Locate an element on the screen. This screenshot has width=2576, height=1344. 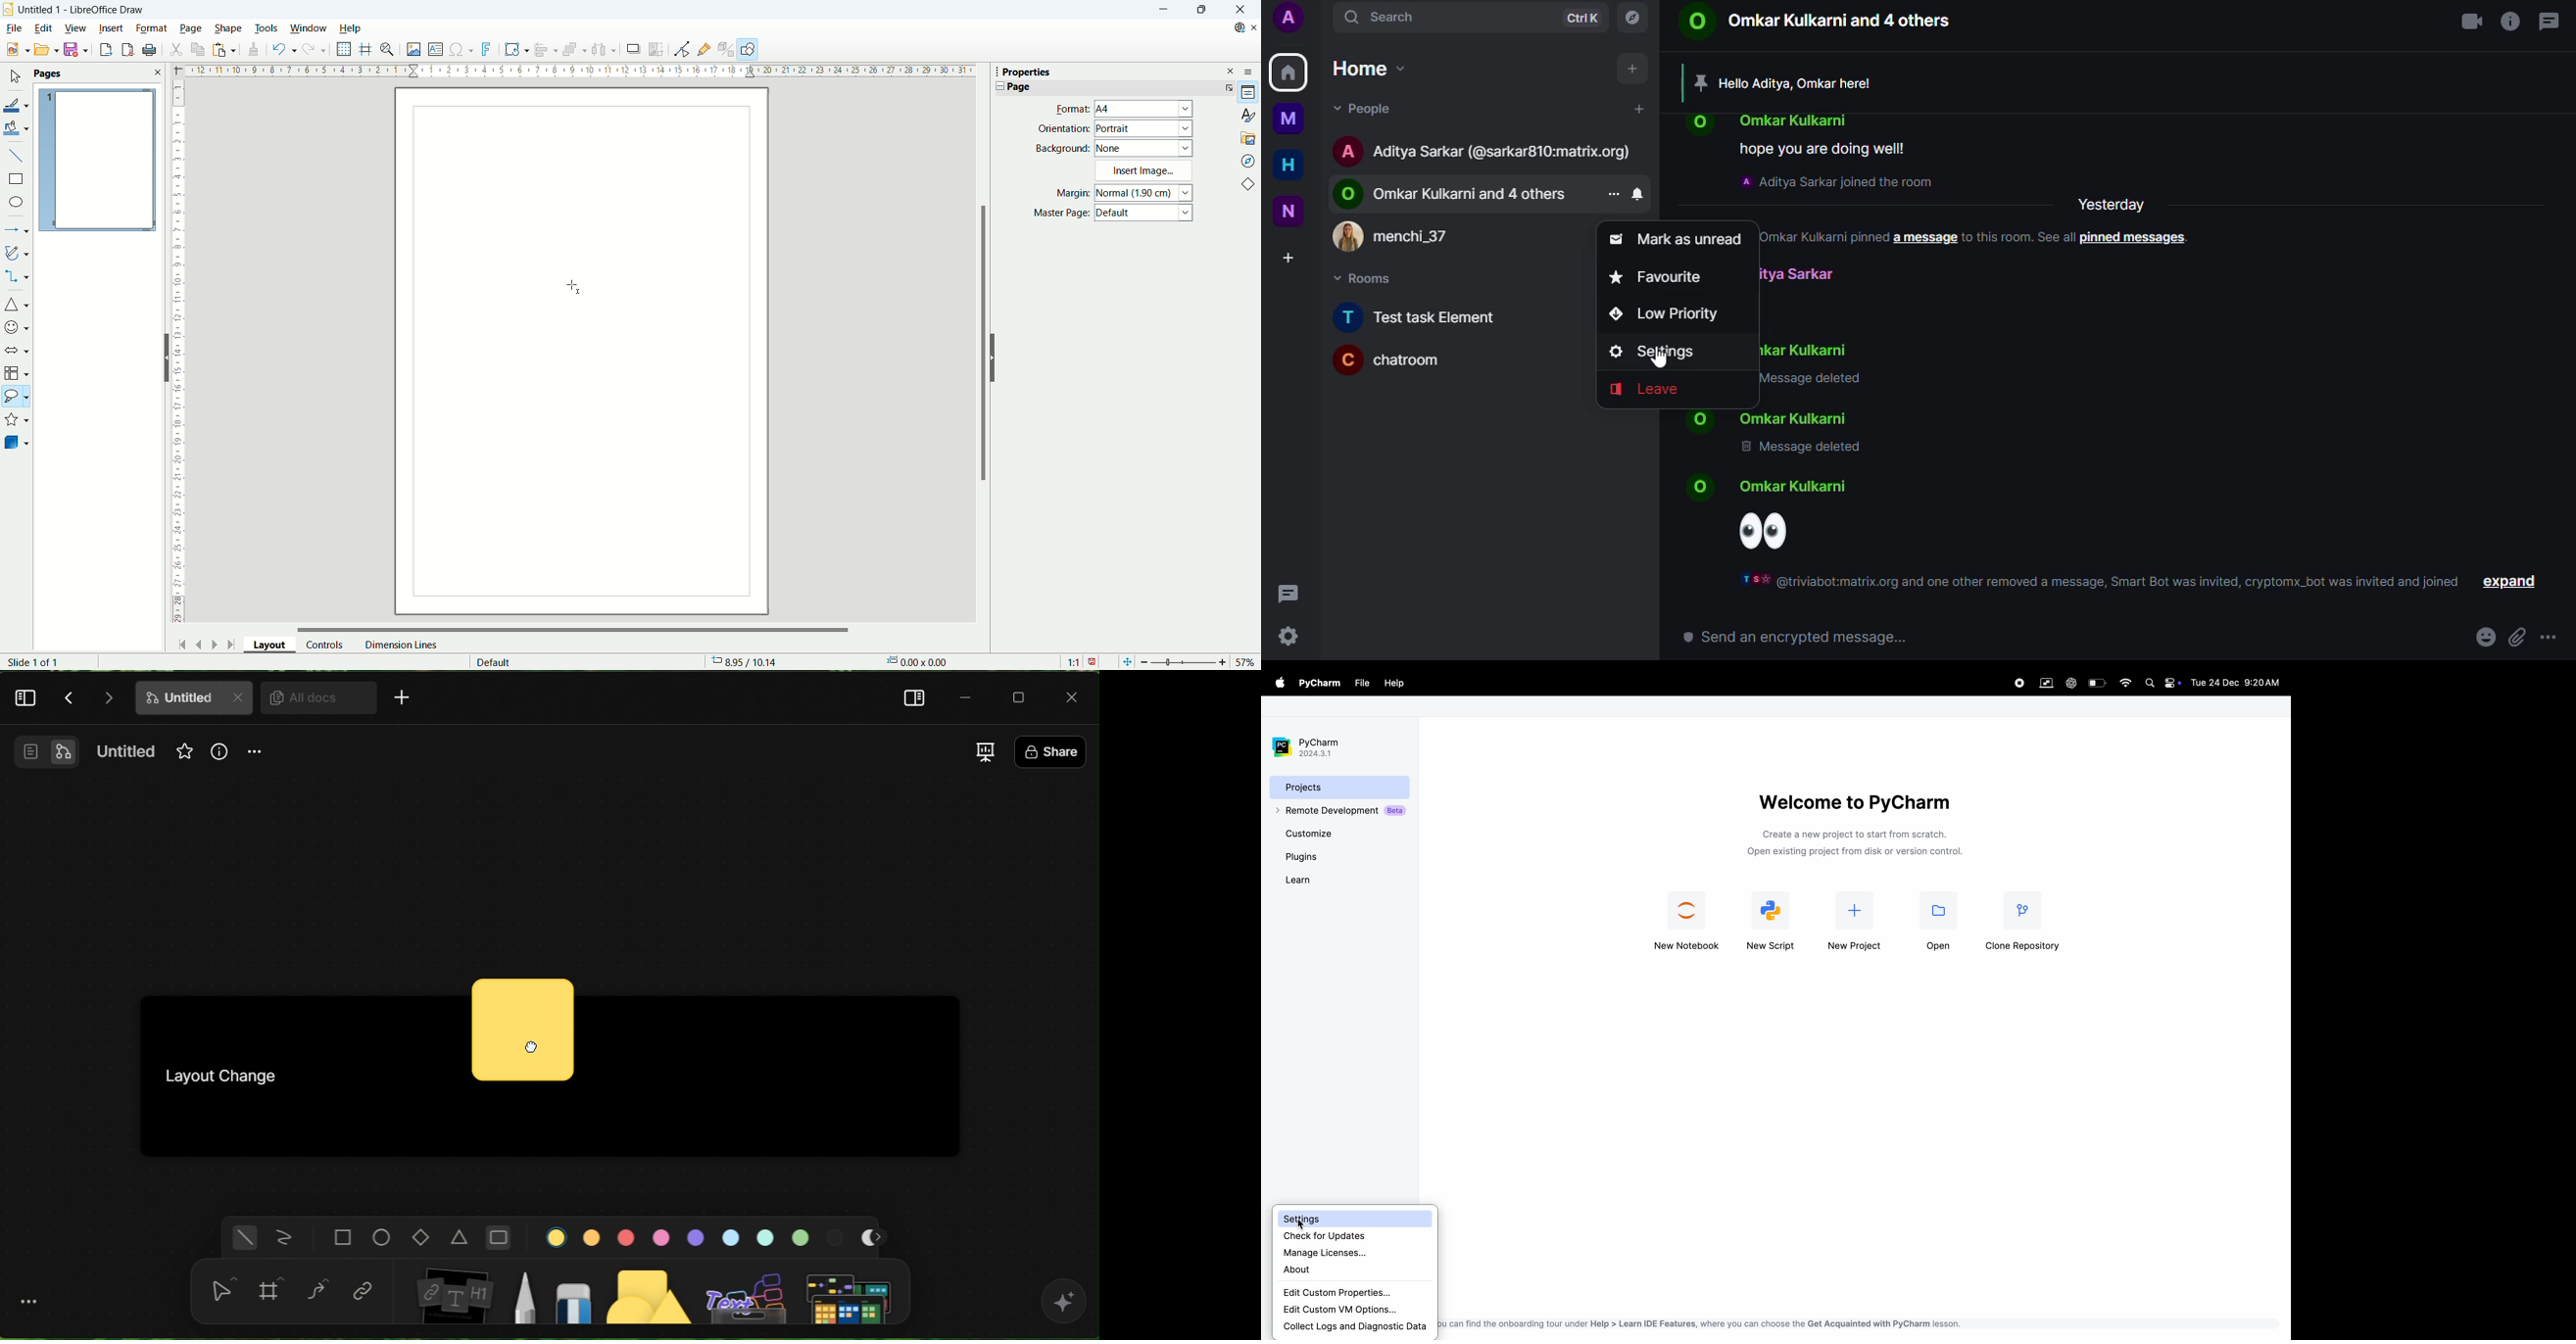
Maximize is located at coordinates (1201, 10).